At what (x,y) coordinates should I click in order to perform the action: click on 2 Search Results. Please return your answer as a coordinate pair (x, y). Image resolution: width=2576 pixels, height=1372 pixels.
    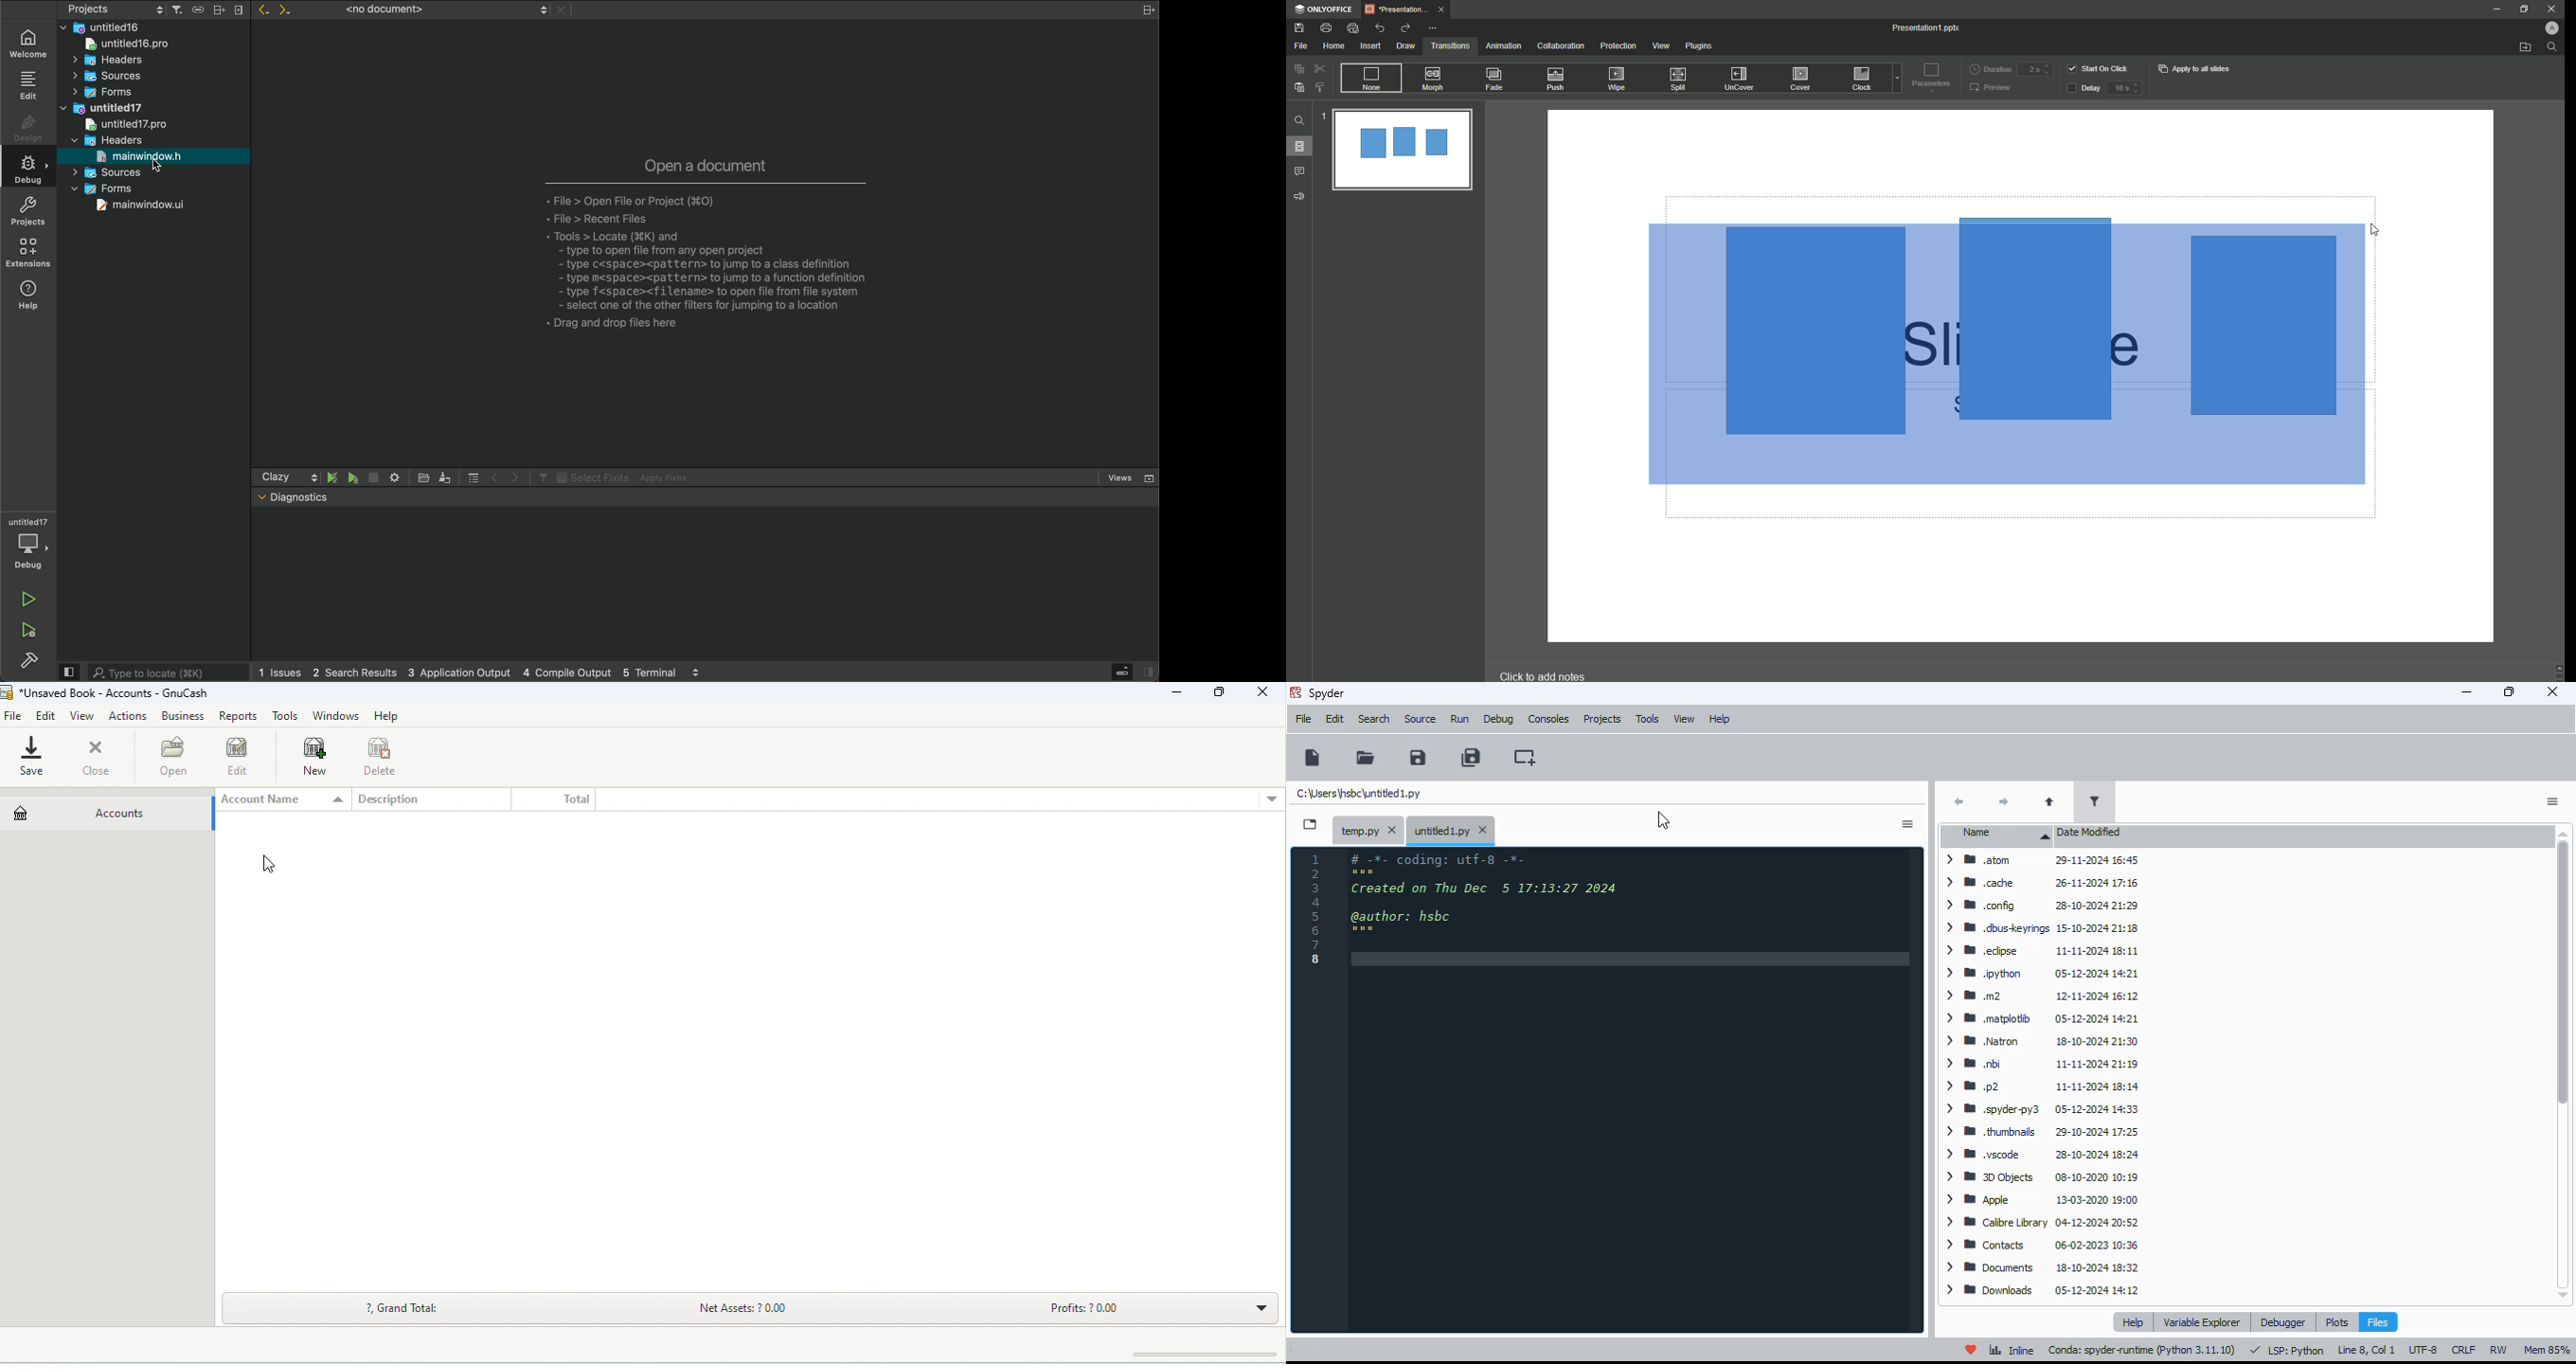
    Looking at the image, I should click on (352, 671).